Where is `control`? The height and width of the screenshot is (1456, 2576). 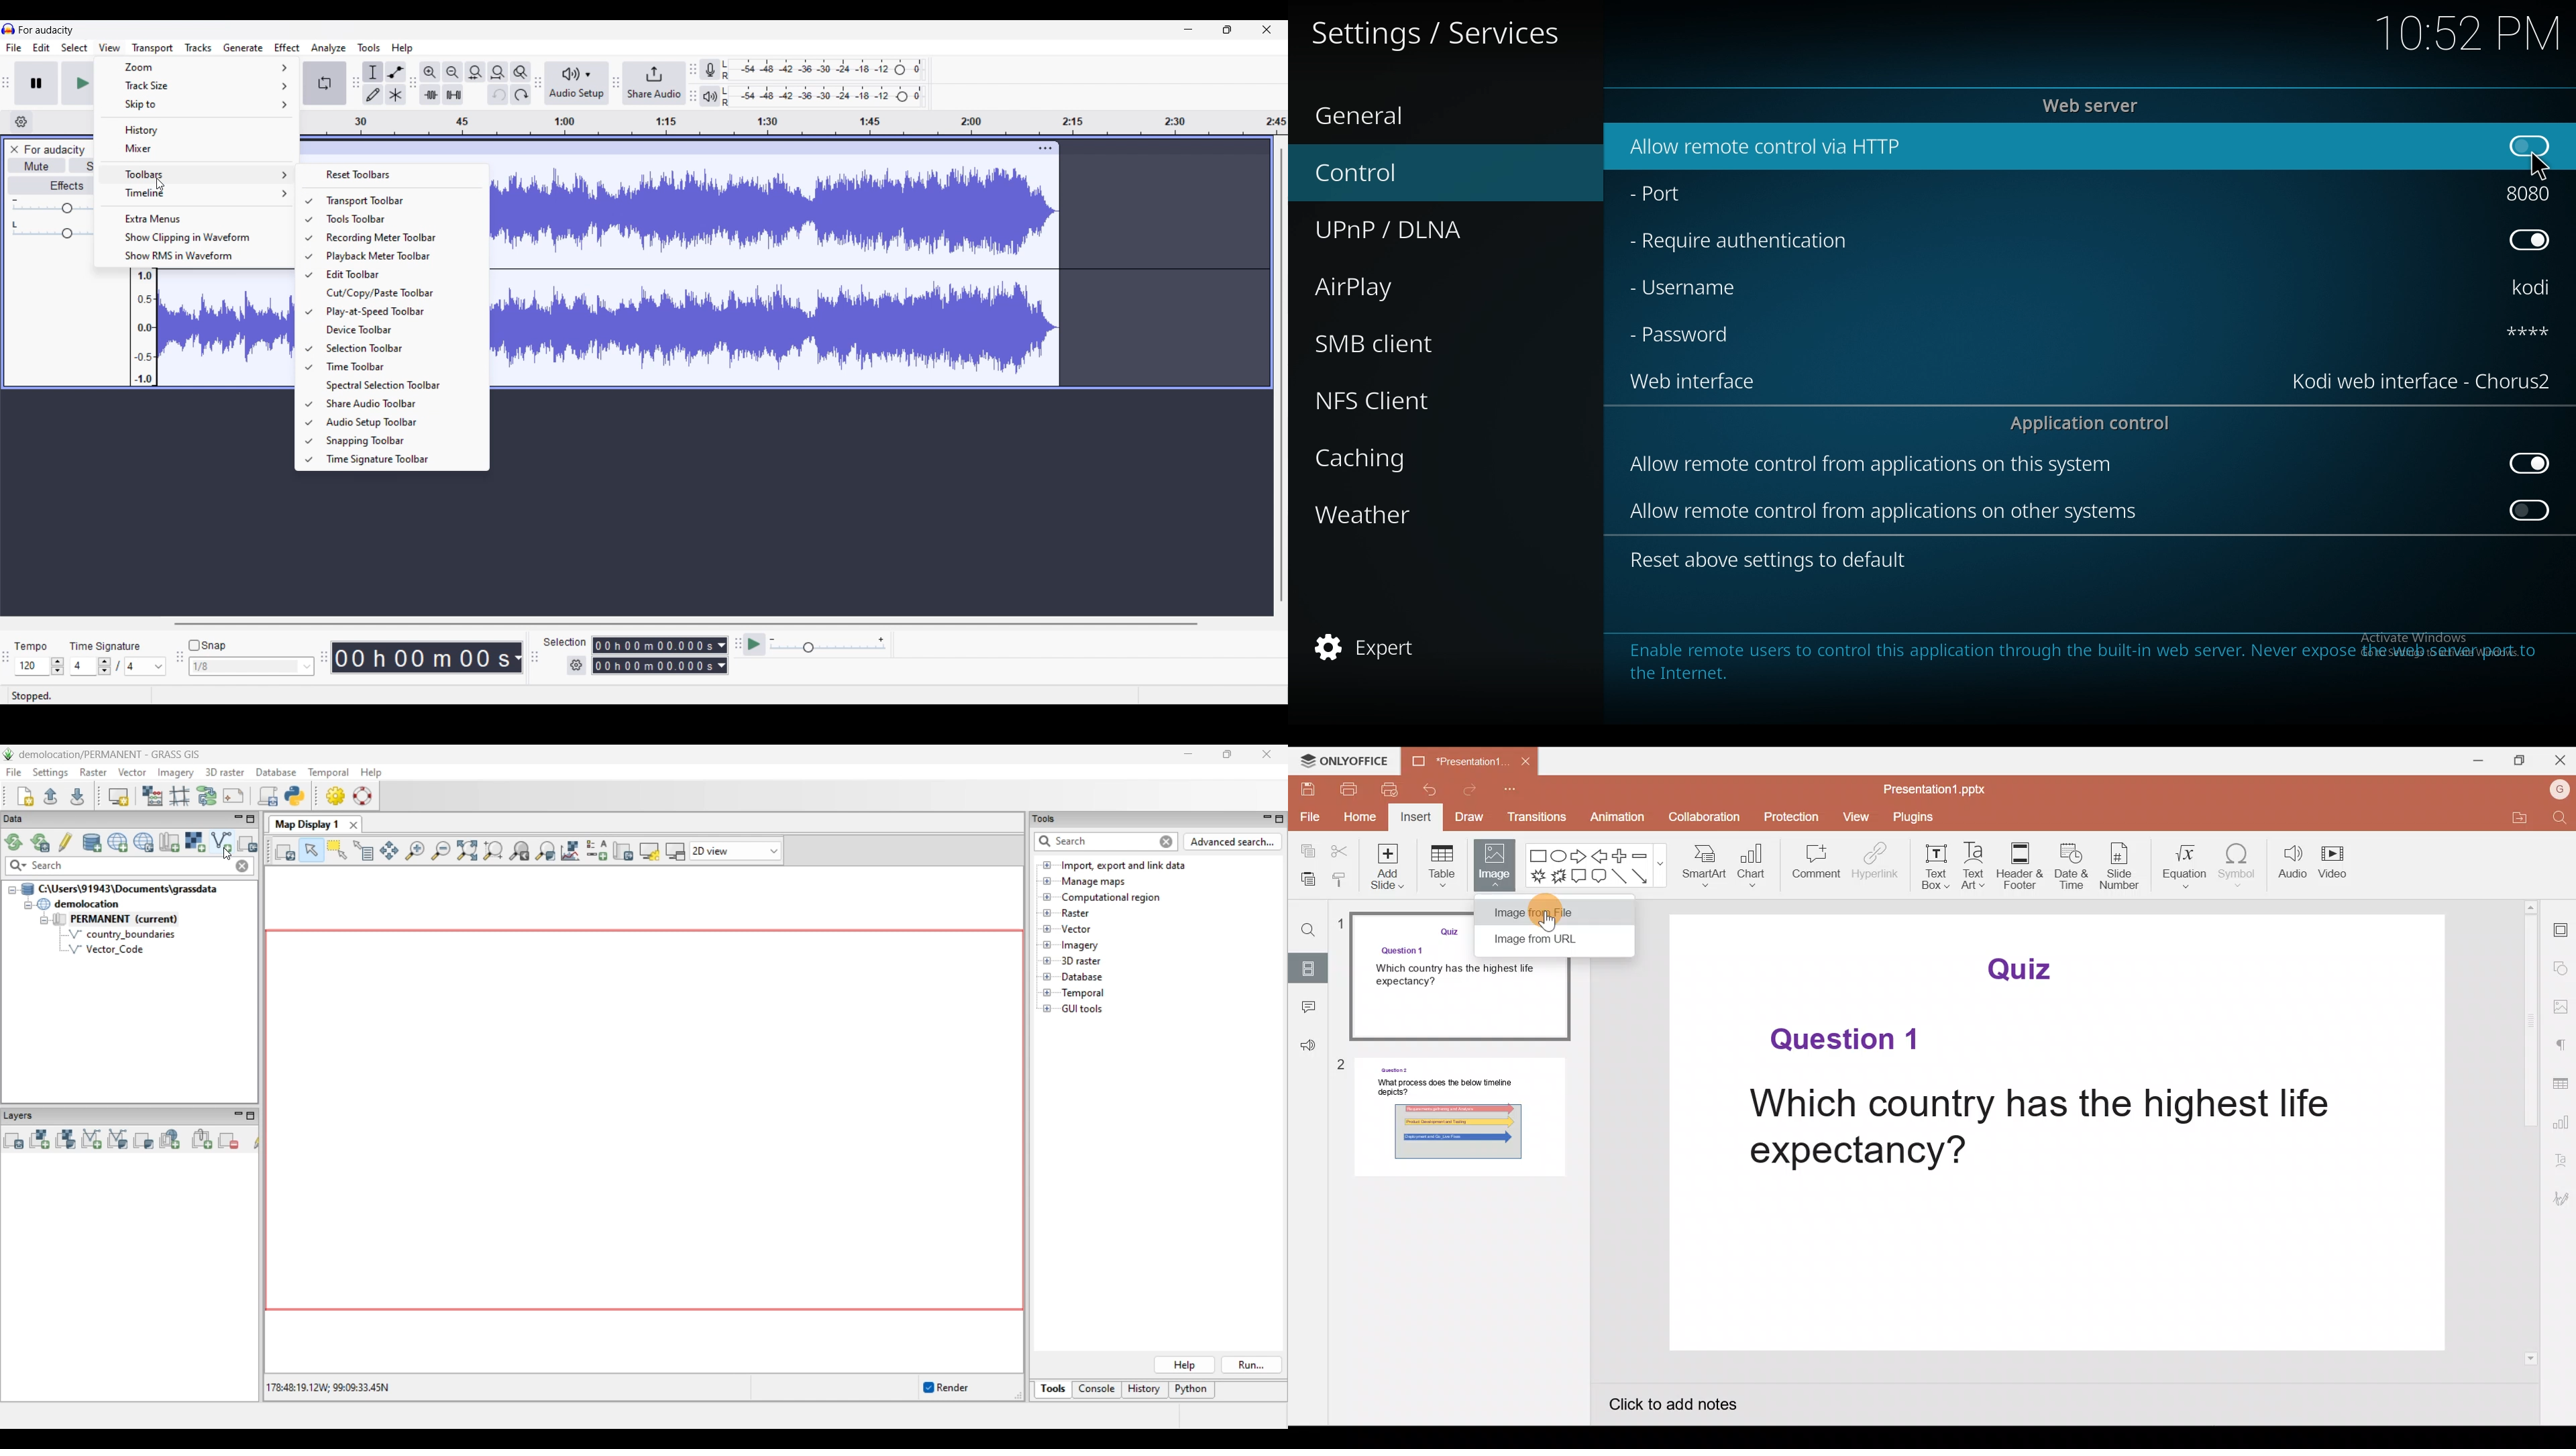
control is located at coordinates (1426, 173).